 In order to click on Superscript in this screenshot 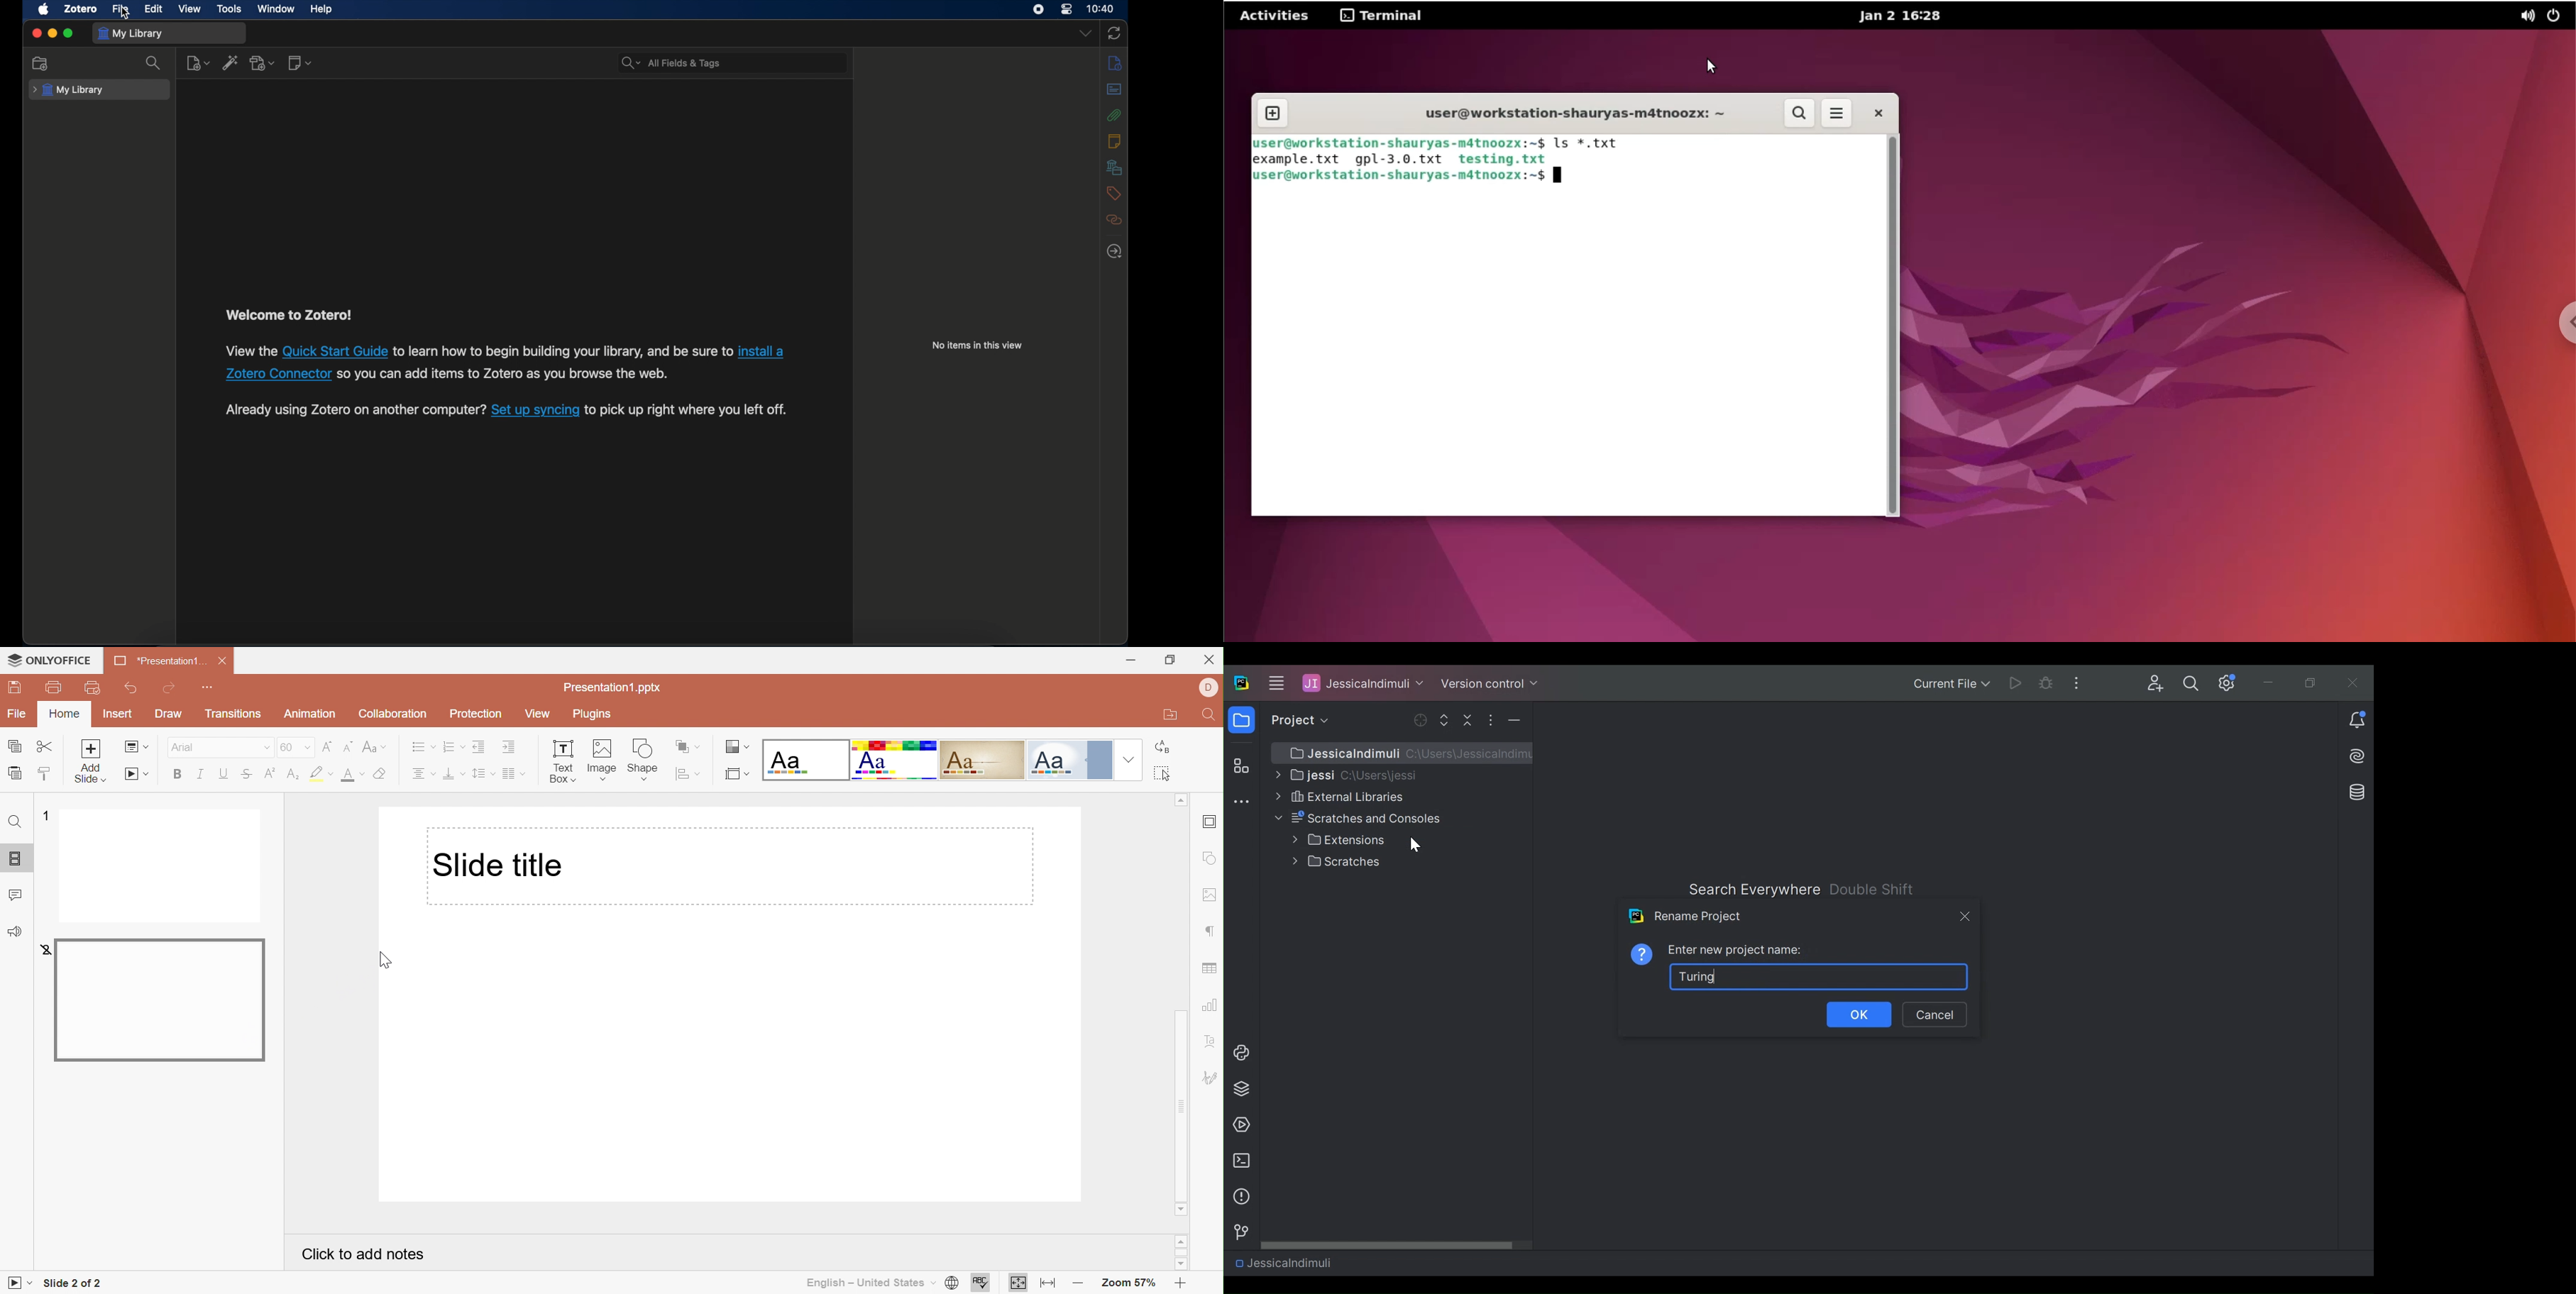, I will do `click(270, 772)`.